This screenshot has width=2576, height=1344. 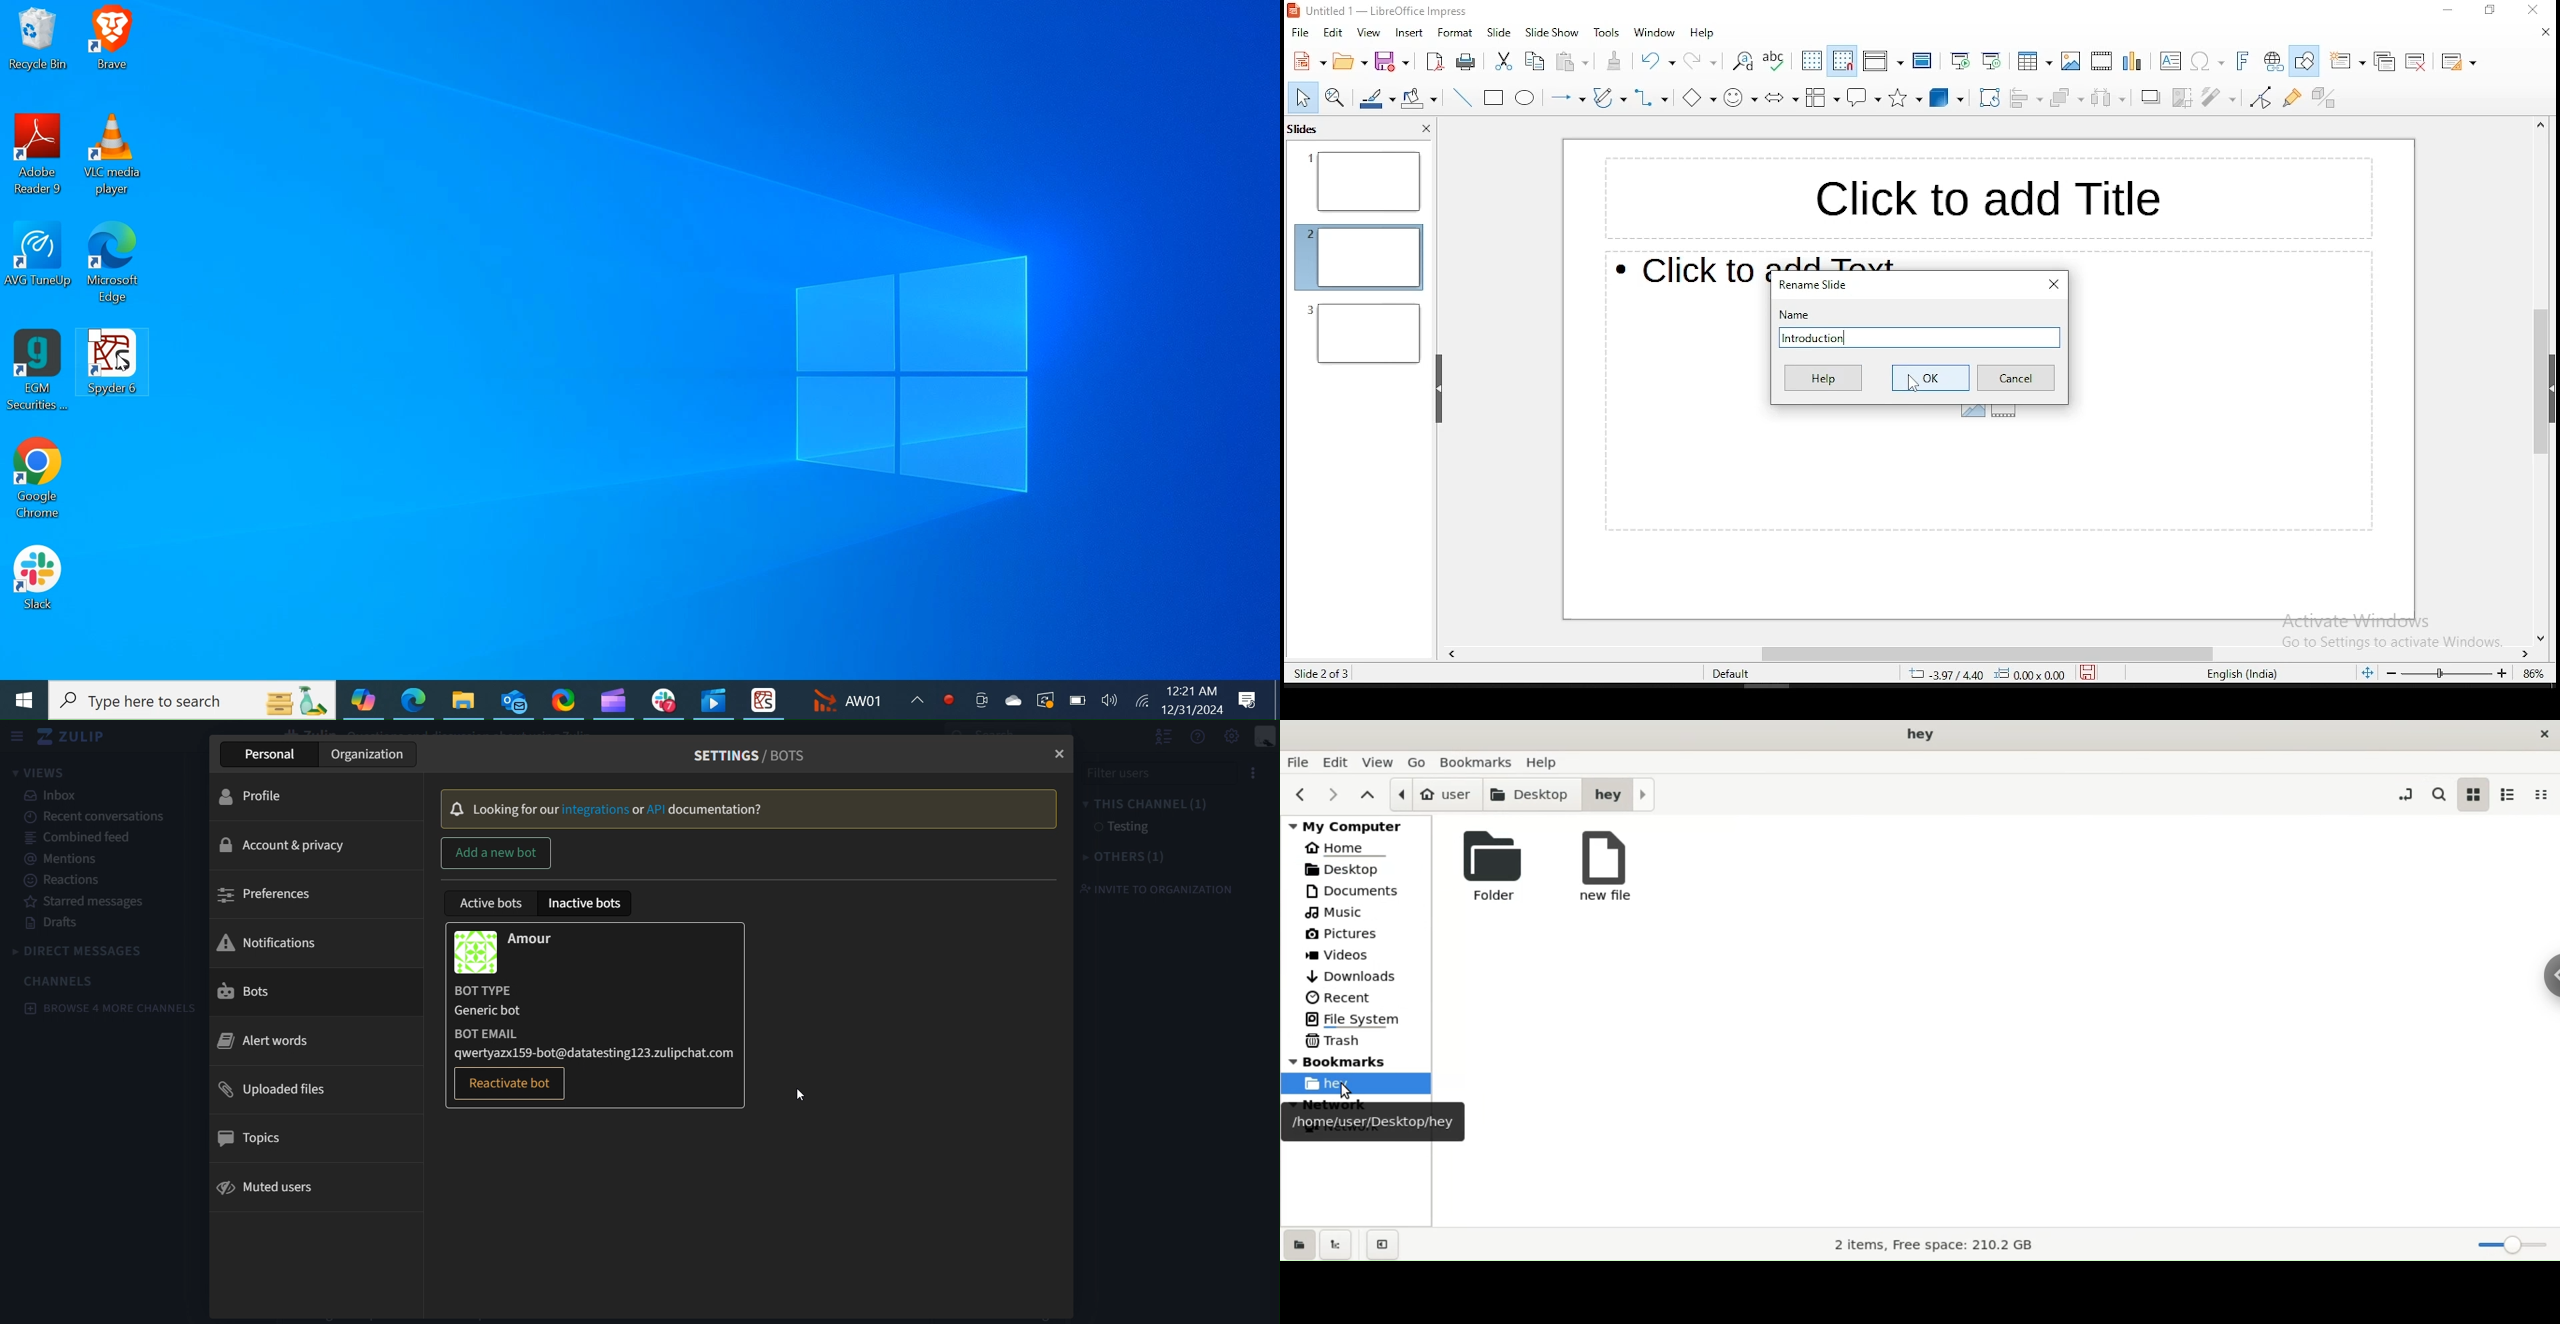 I want to click on Photo Desktop Icon, so click(x=714, y=699).